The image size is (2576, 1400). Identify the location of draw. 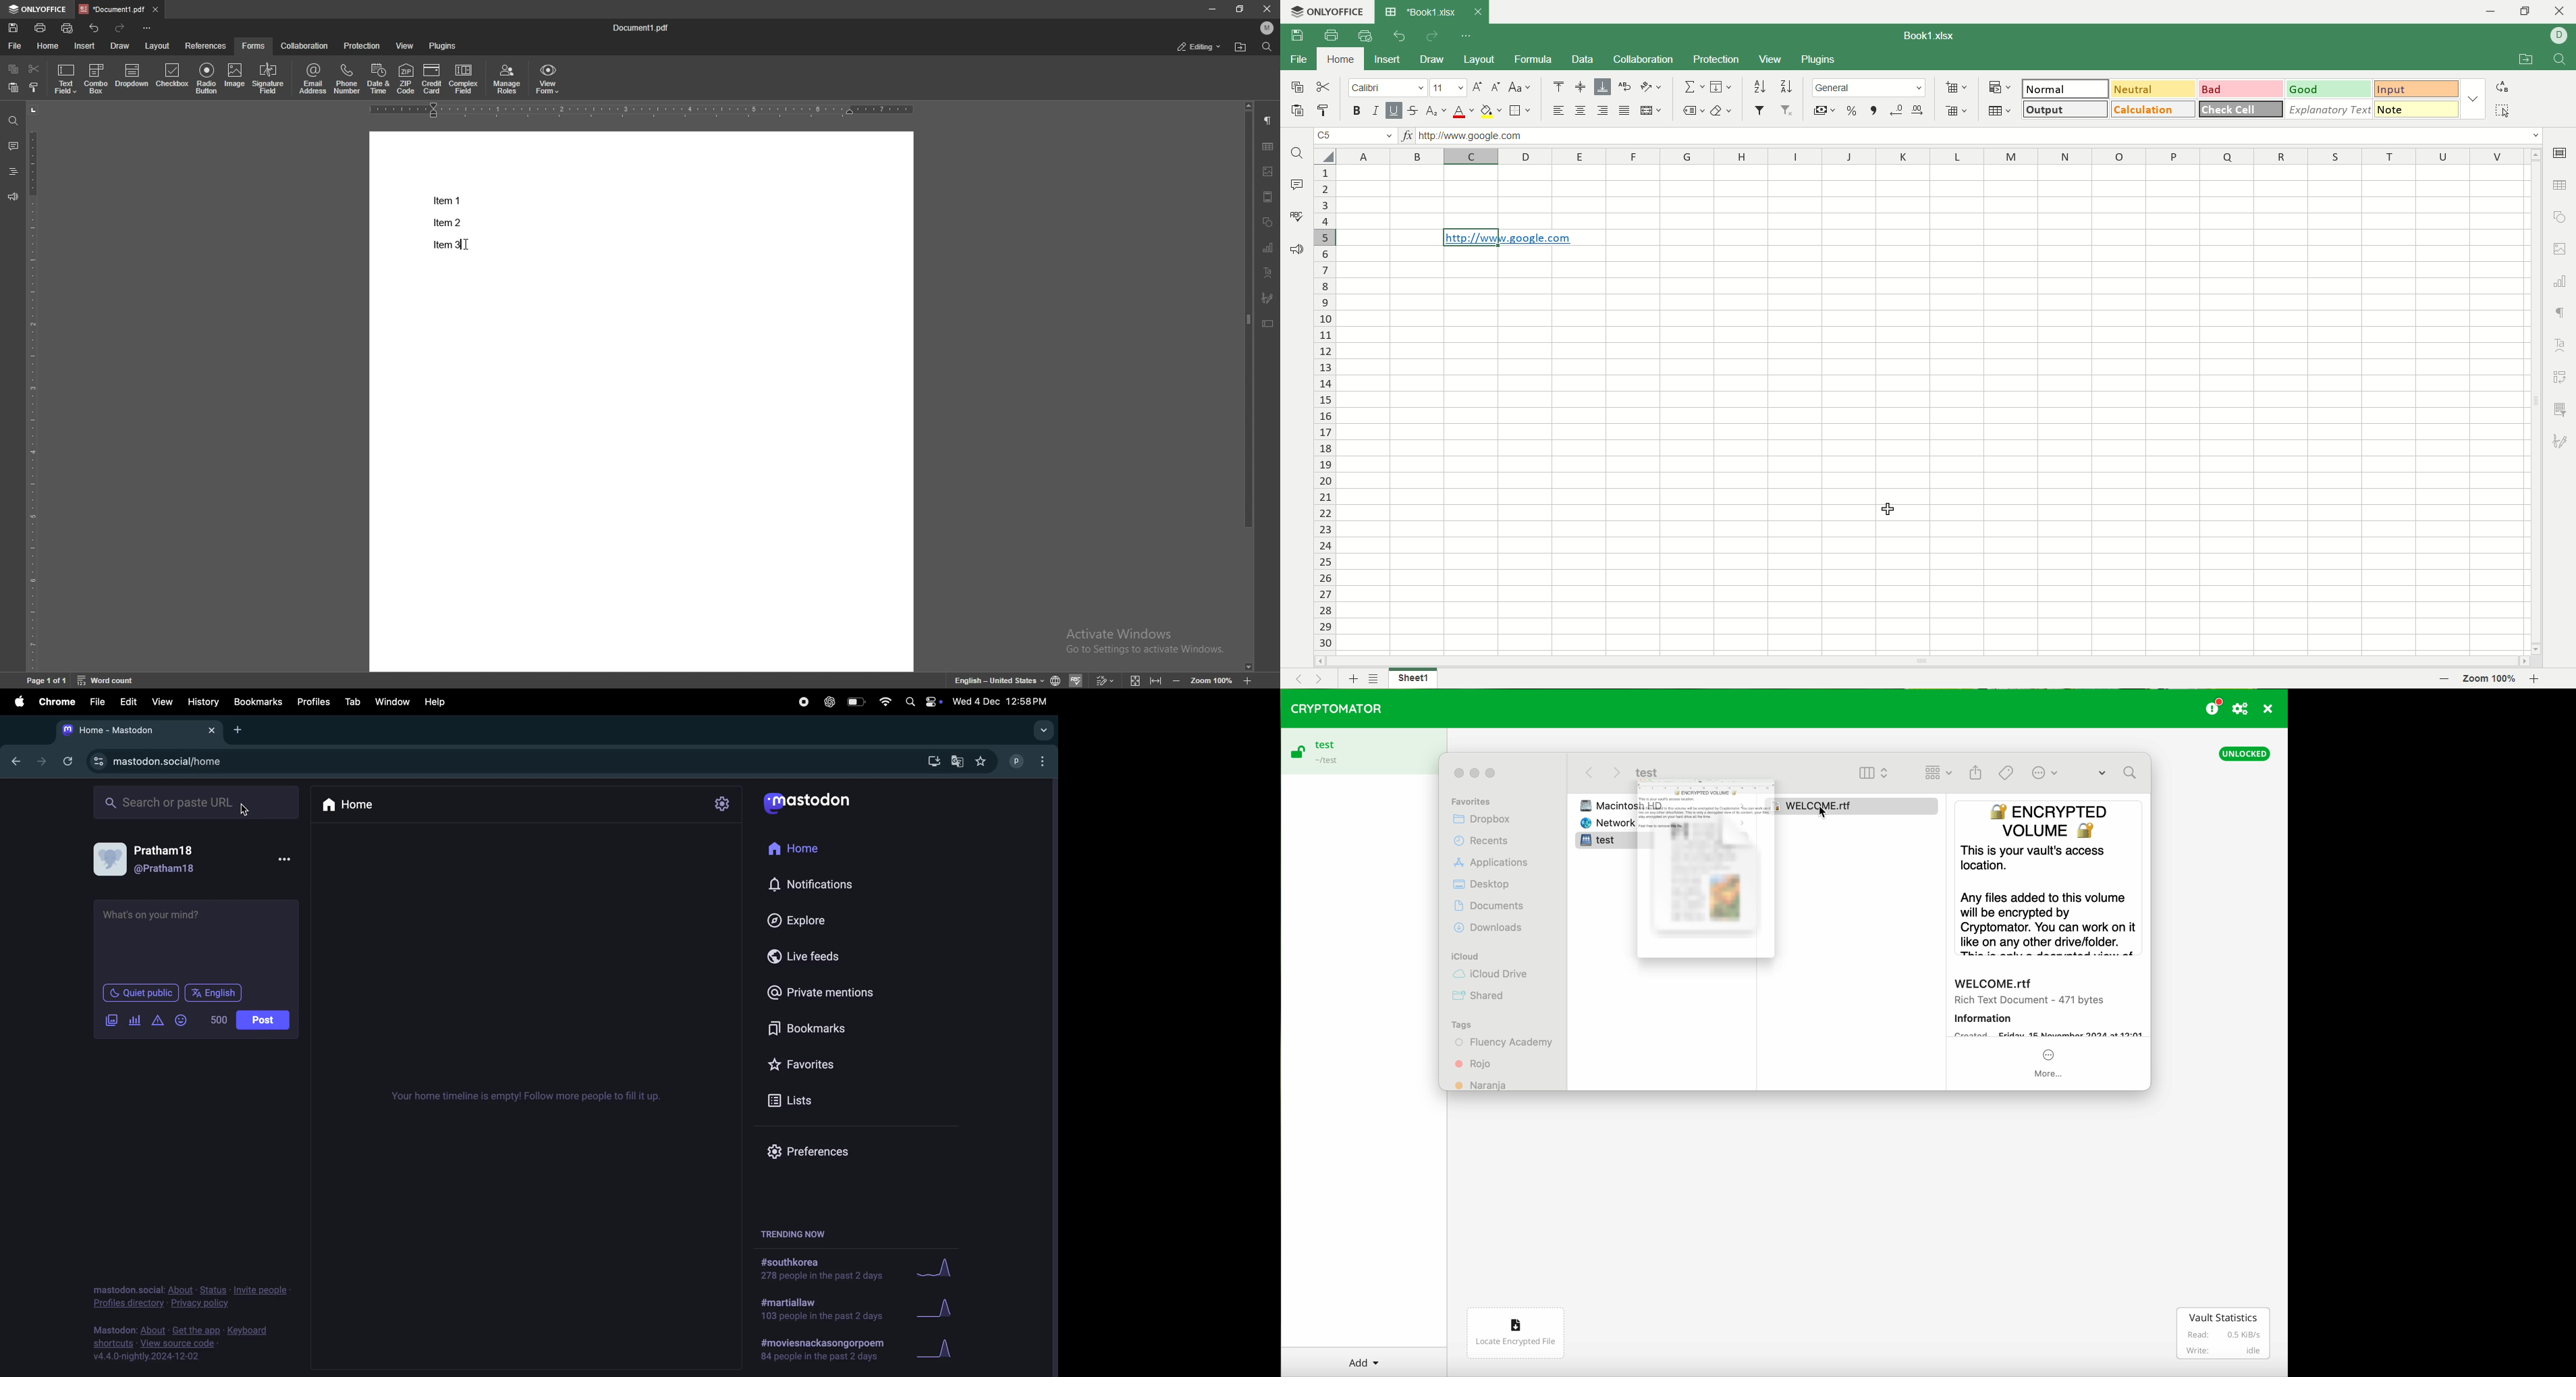
(1435, 59).